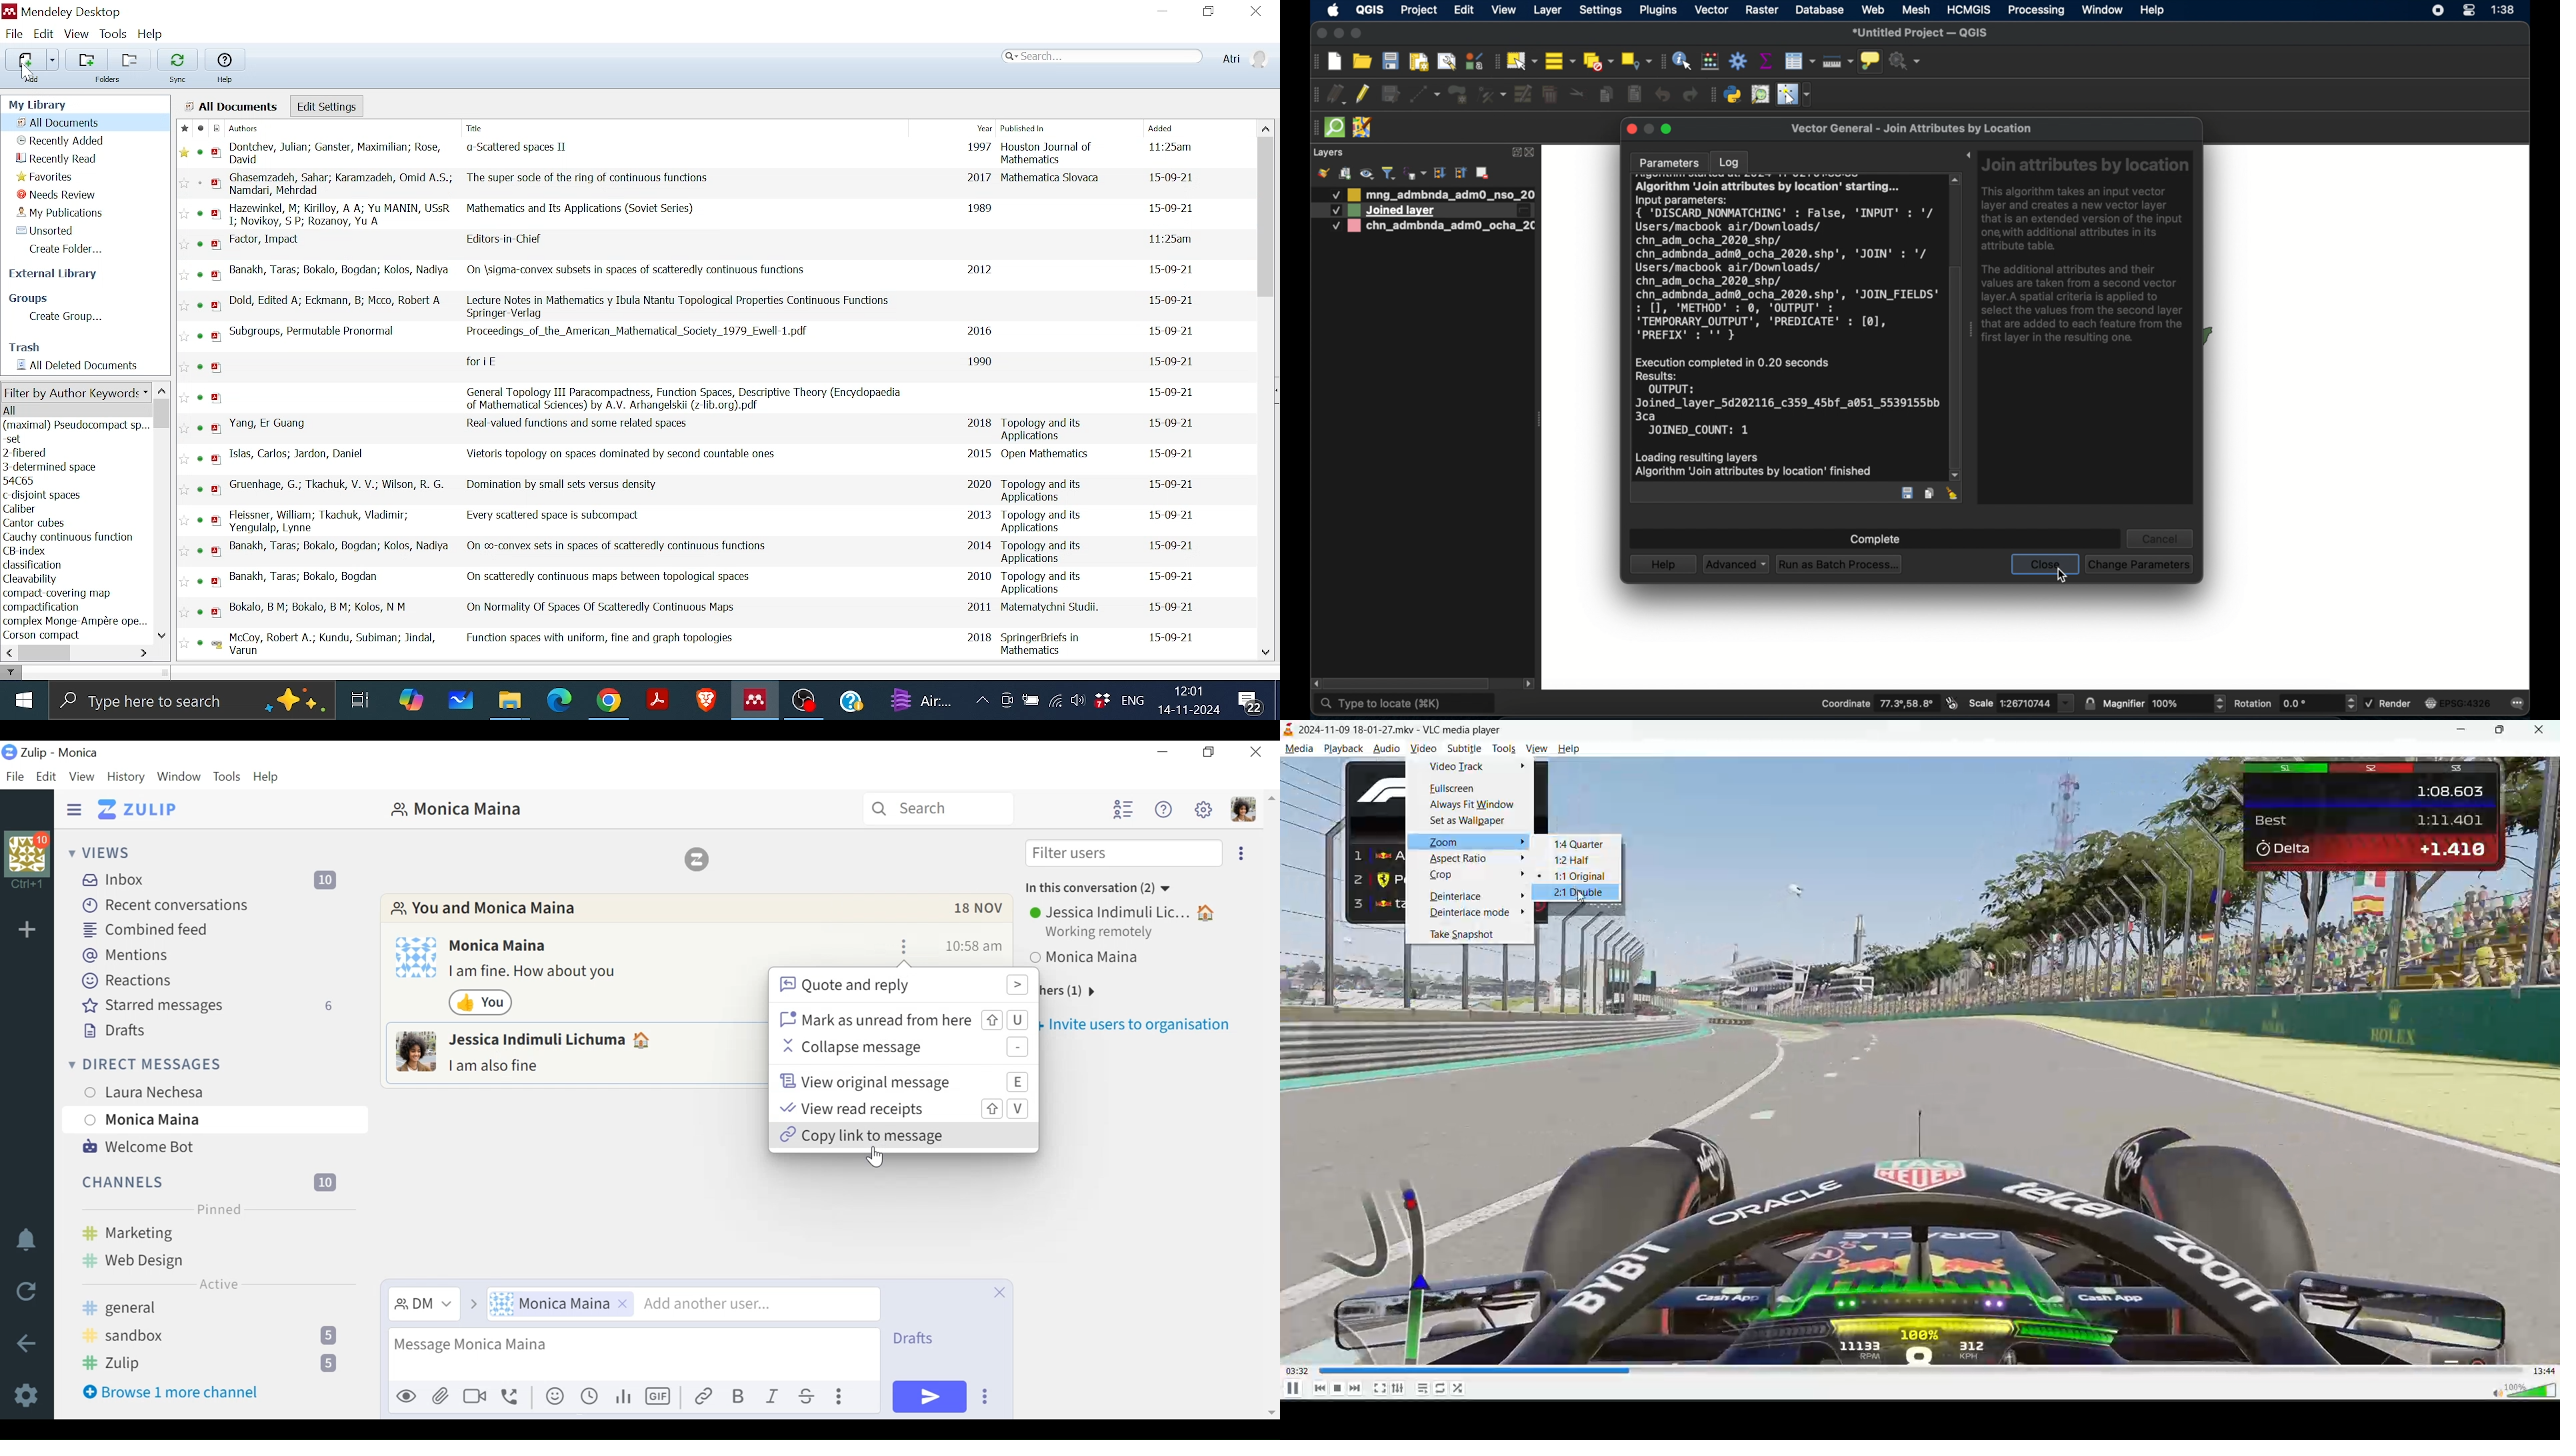 This screenshot has height=1456, width=2576. I want to click on author, so click(27, 441).